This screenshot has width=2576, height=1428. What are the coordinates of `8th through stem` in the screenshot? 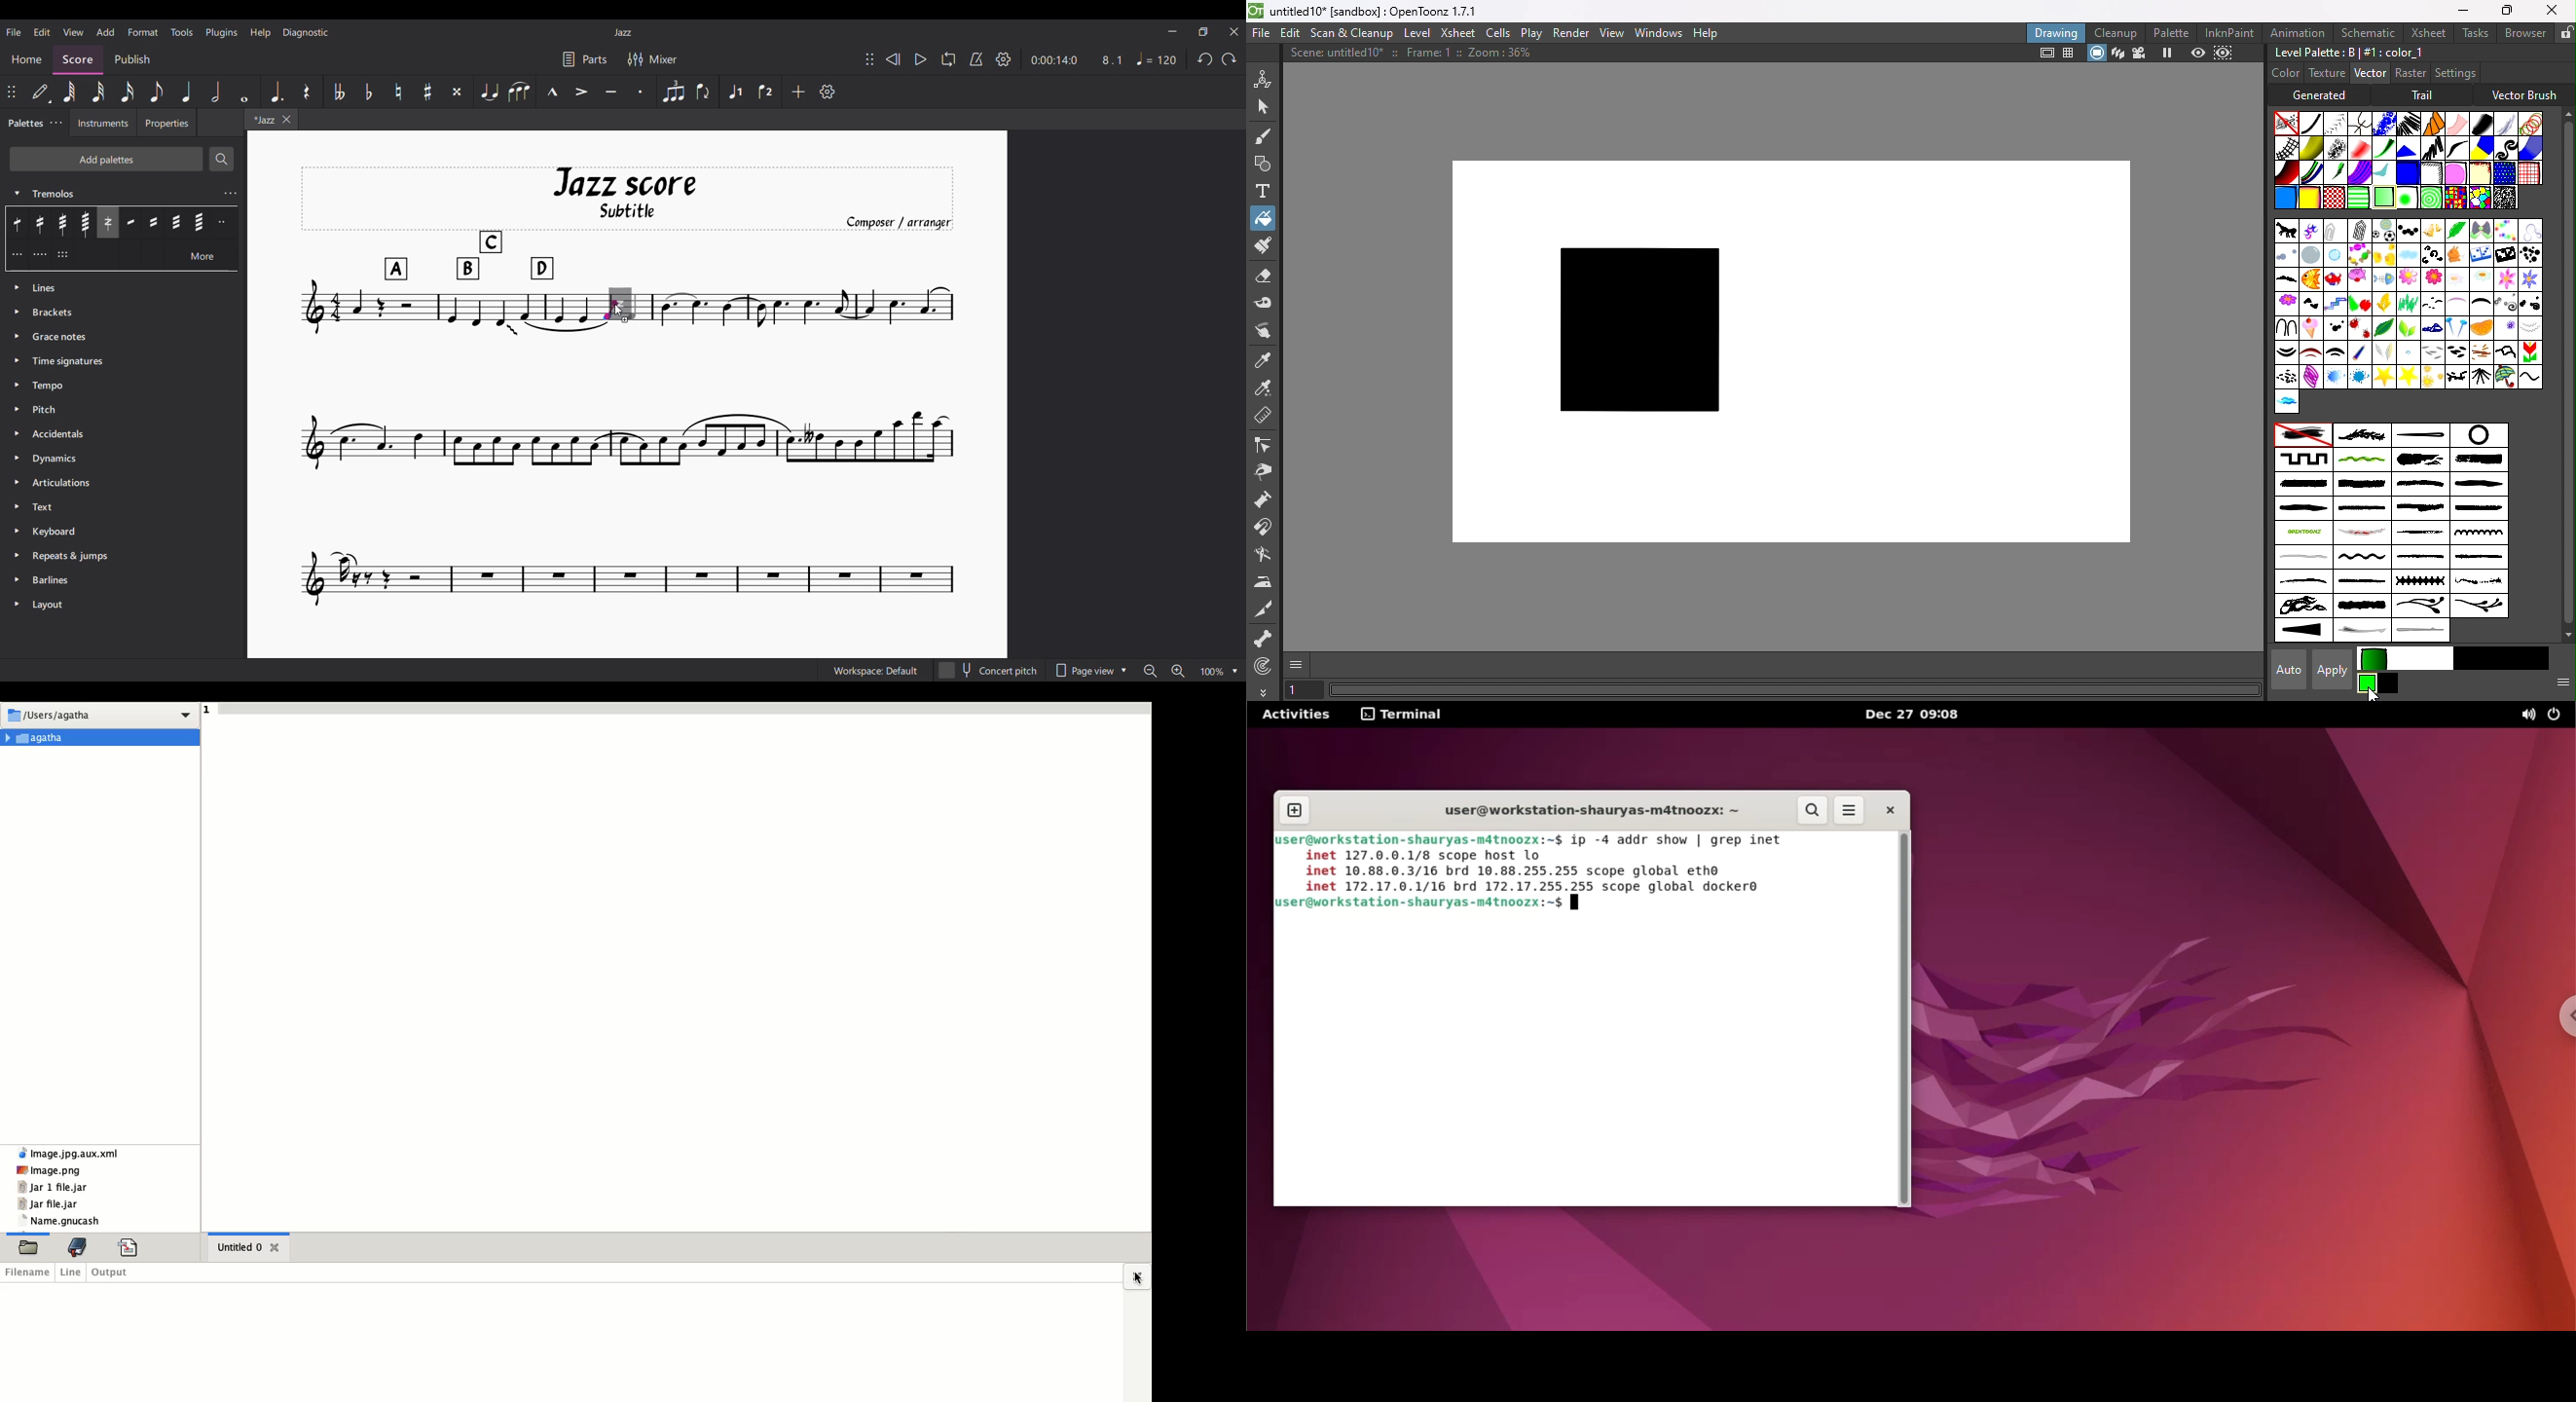 It's located at (19, 222).